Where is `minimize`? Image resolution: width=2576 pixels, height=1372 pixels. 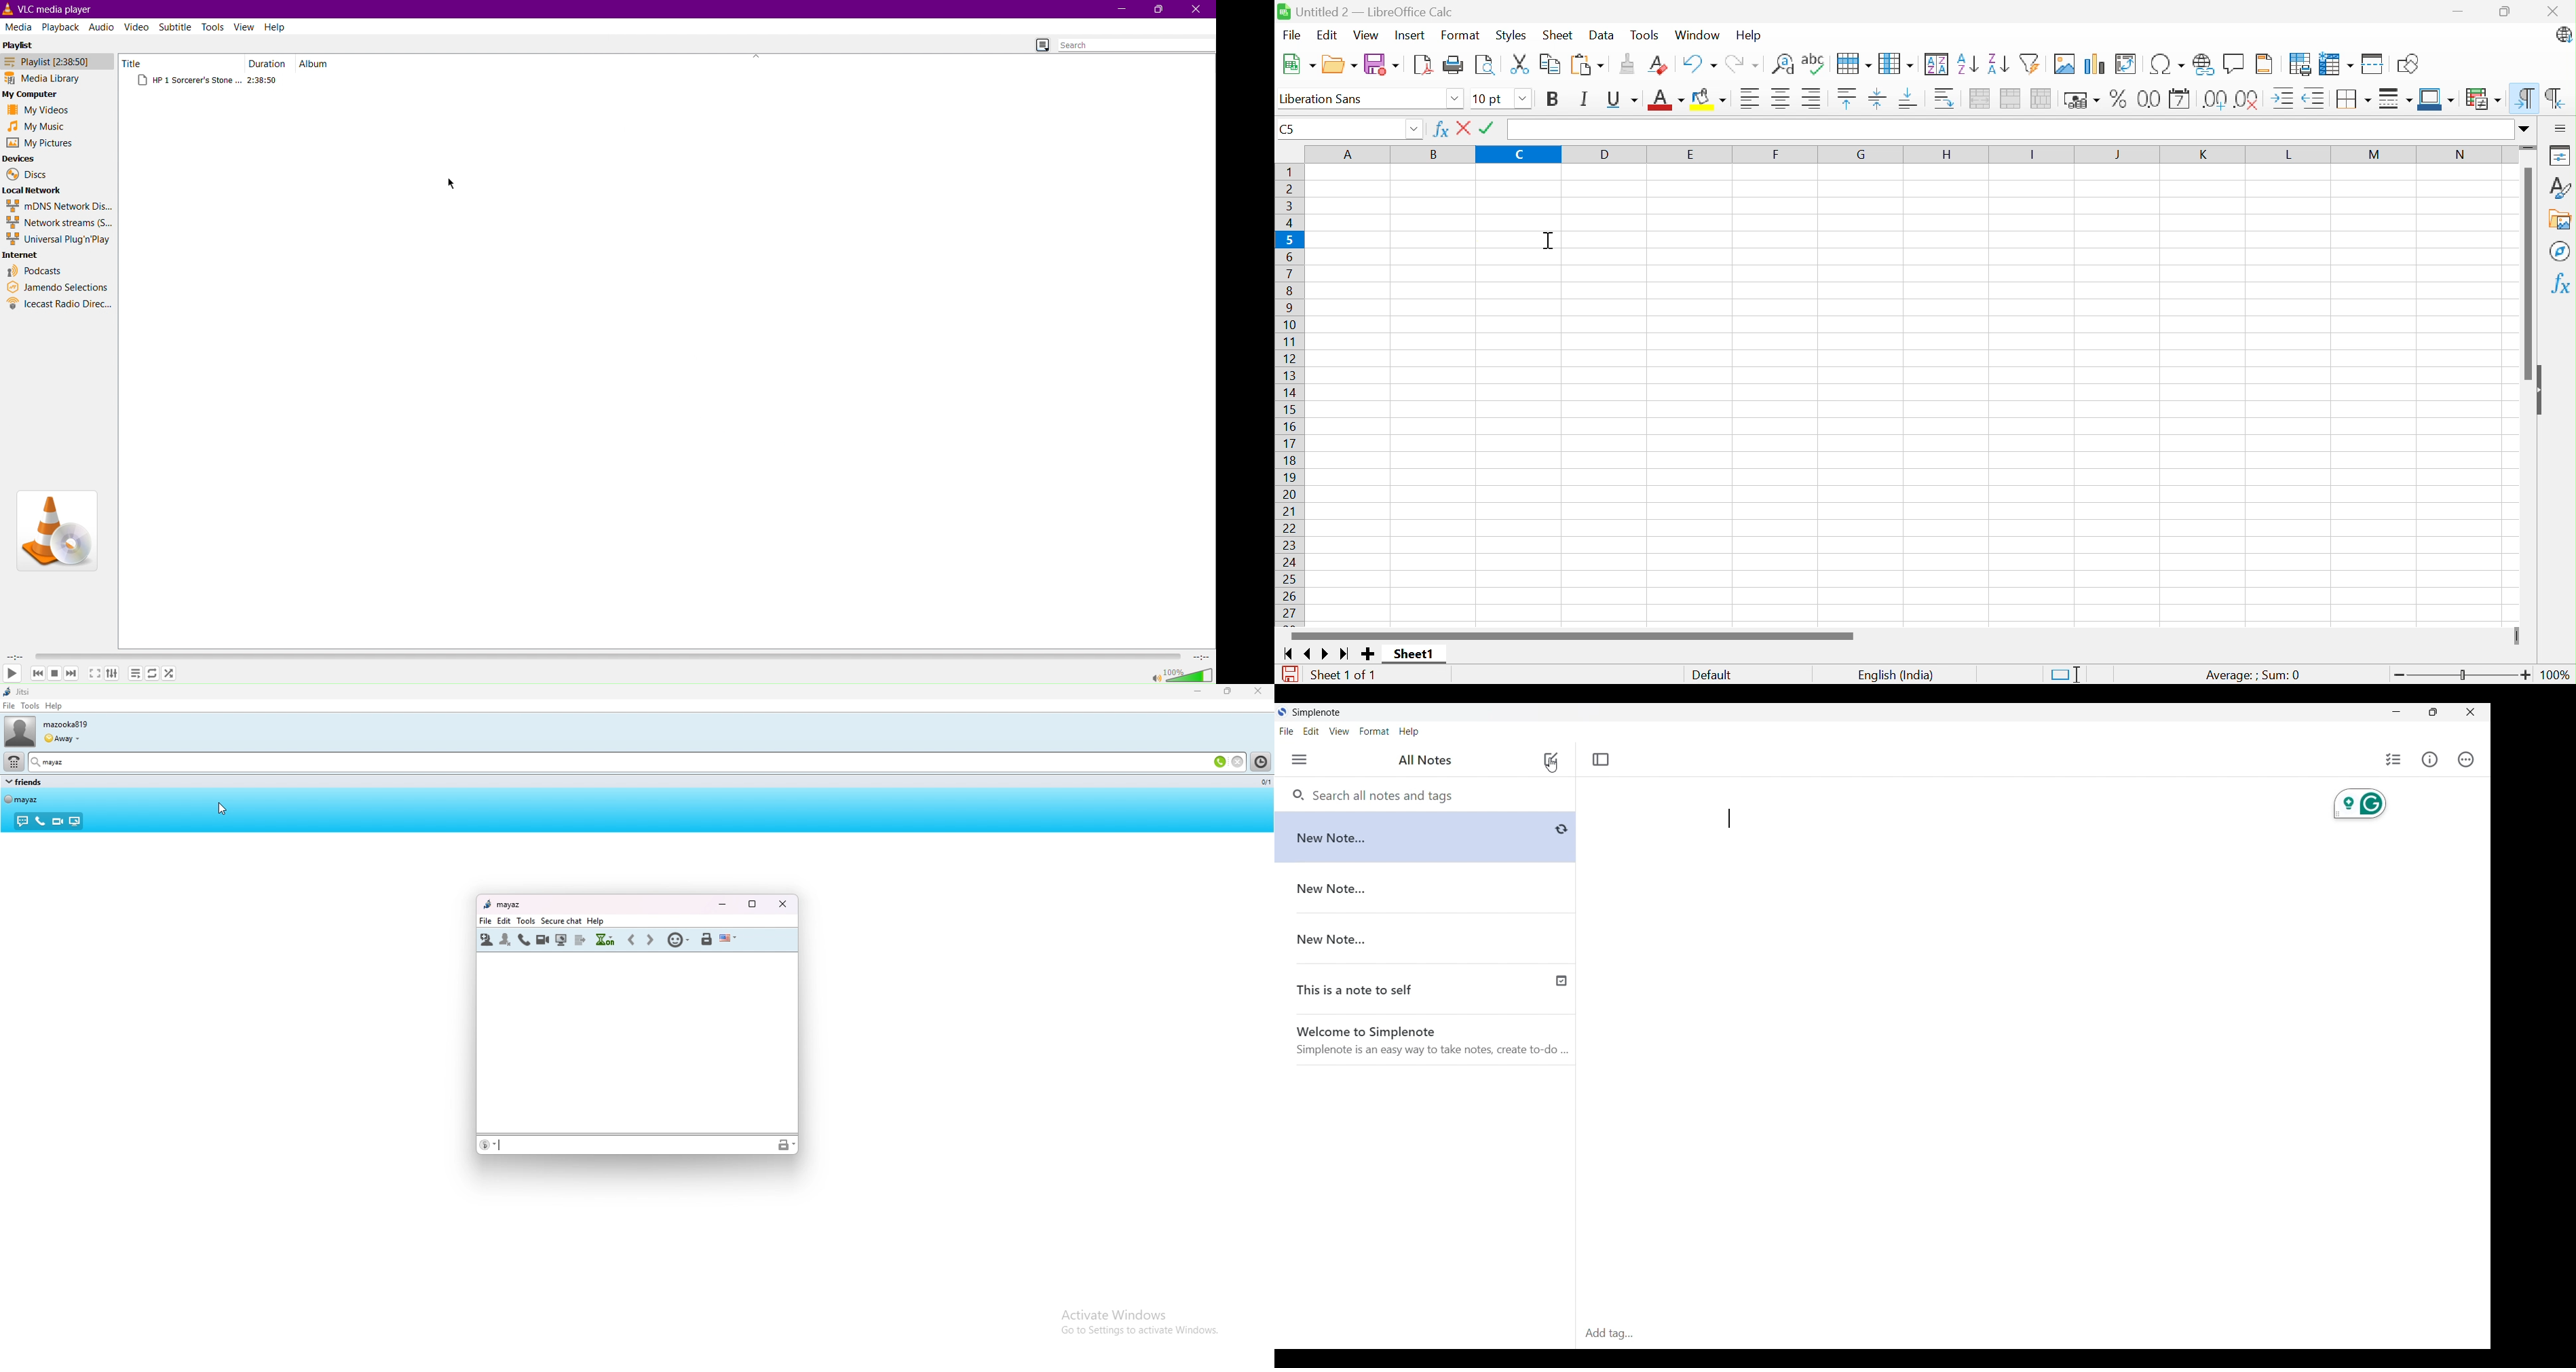
minimize is located at coordinates (722, 905).